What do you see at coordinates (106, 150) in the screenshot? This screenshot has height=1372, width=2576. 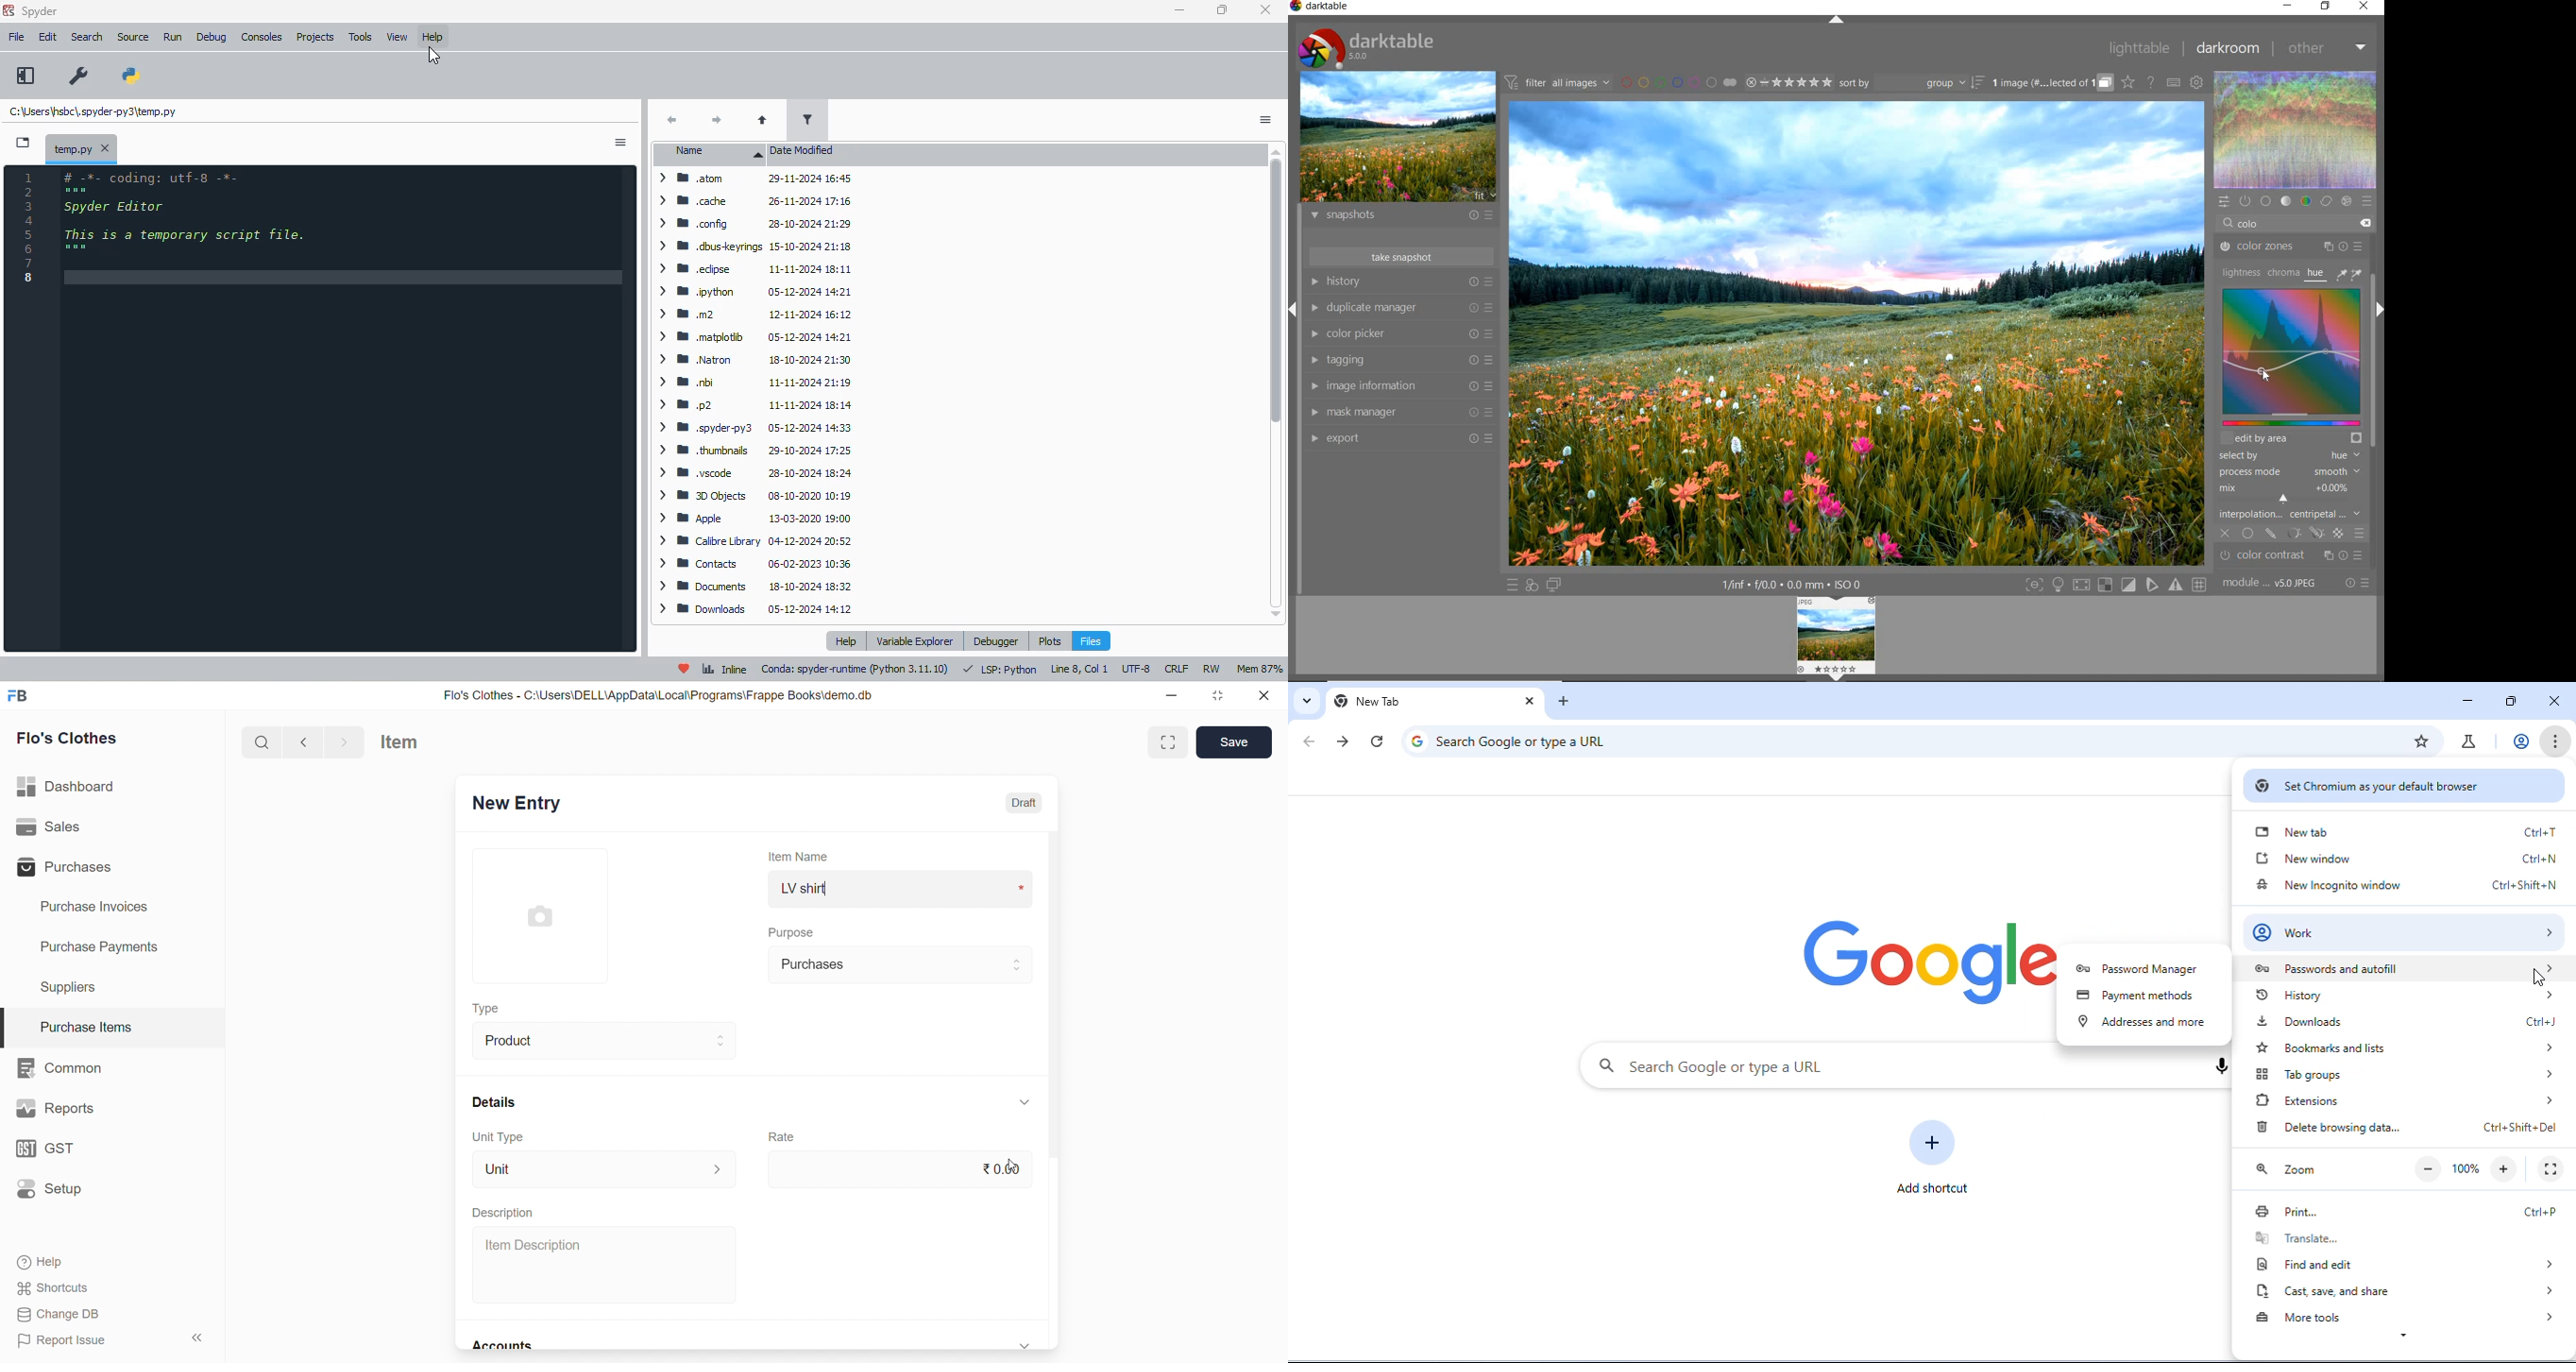 I see `close` at bounding box center [106, 150].